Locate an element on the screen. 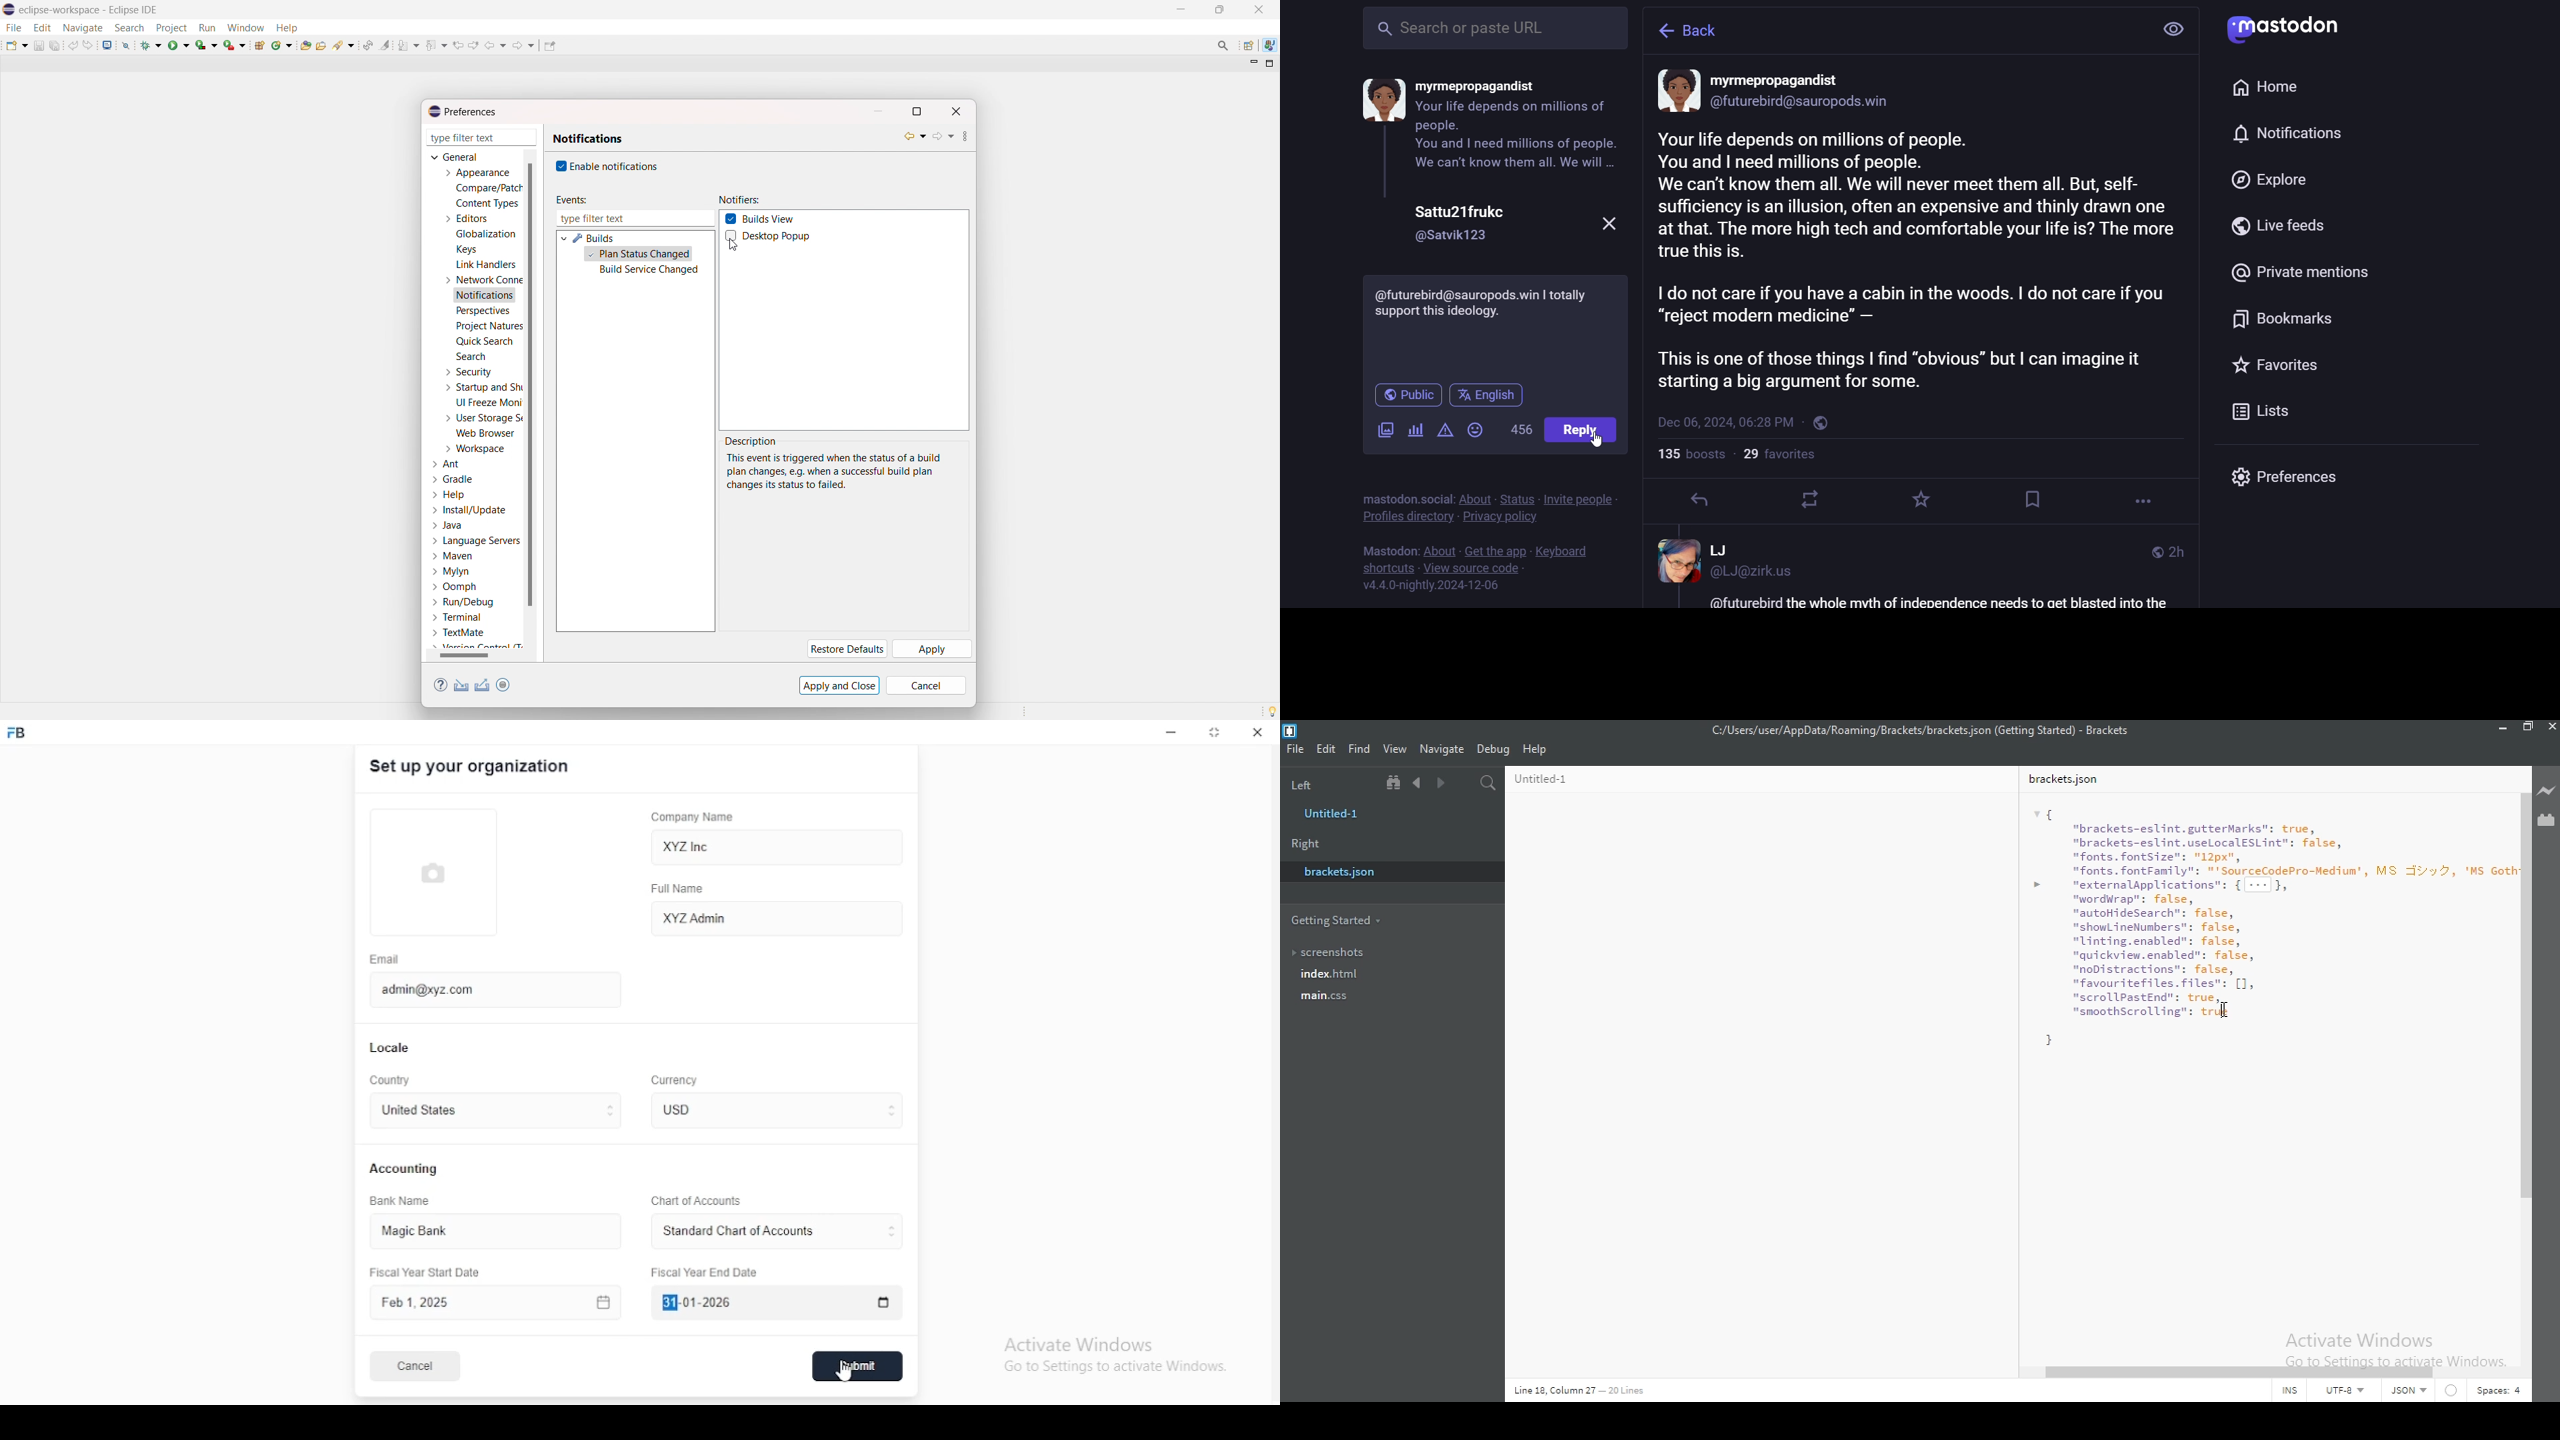 This screenshot has height=1456, width=2576. bank name is located at coordinates (401, 1201).